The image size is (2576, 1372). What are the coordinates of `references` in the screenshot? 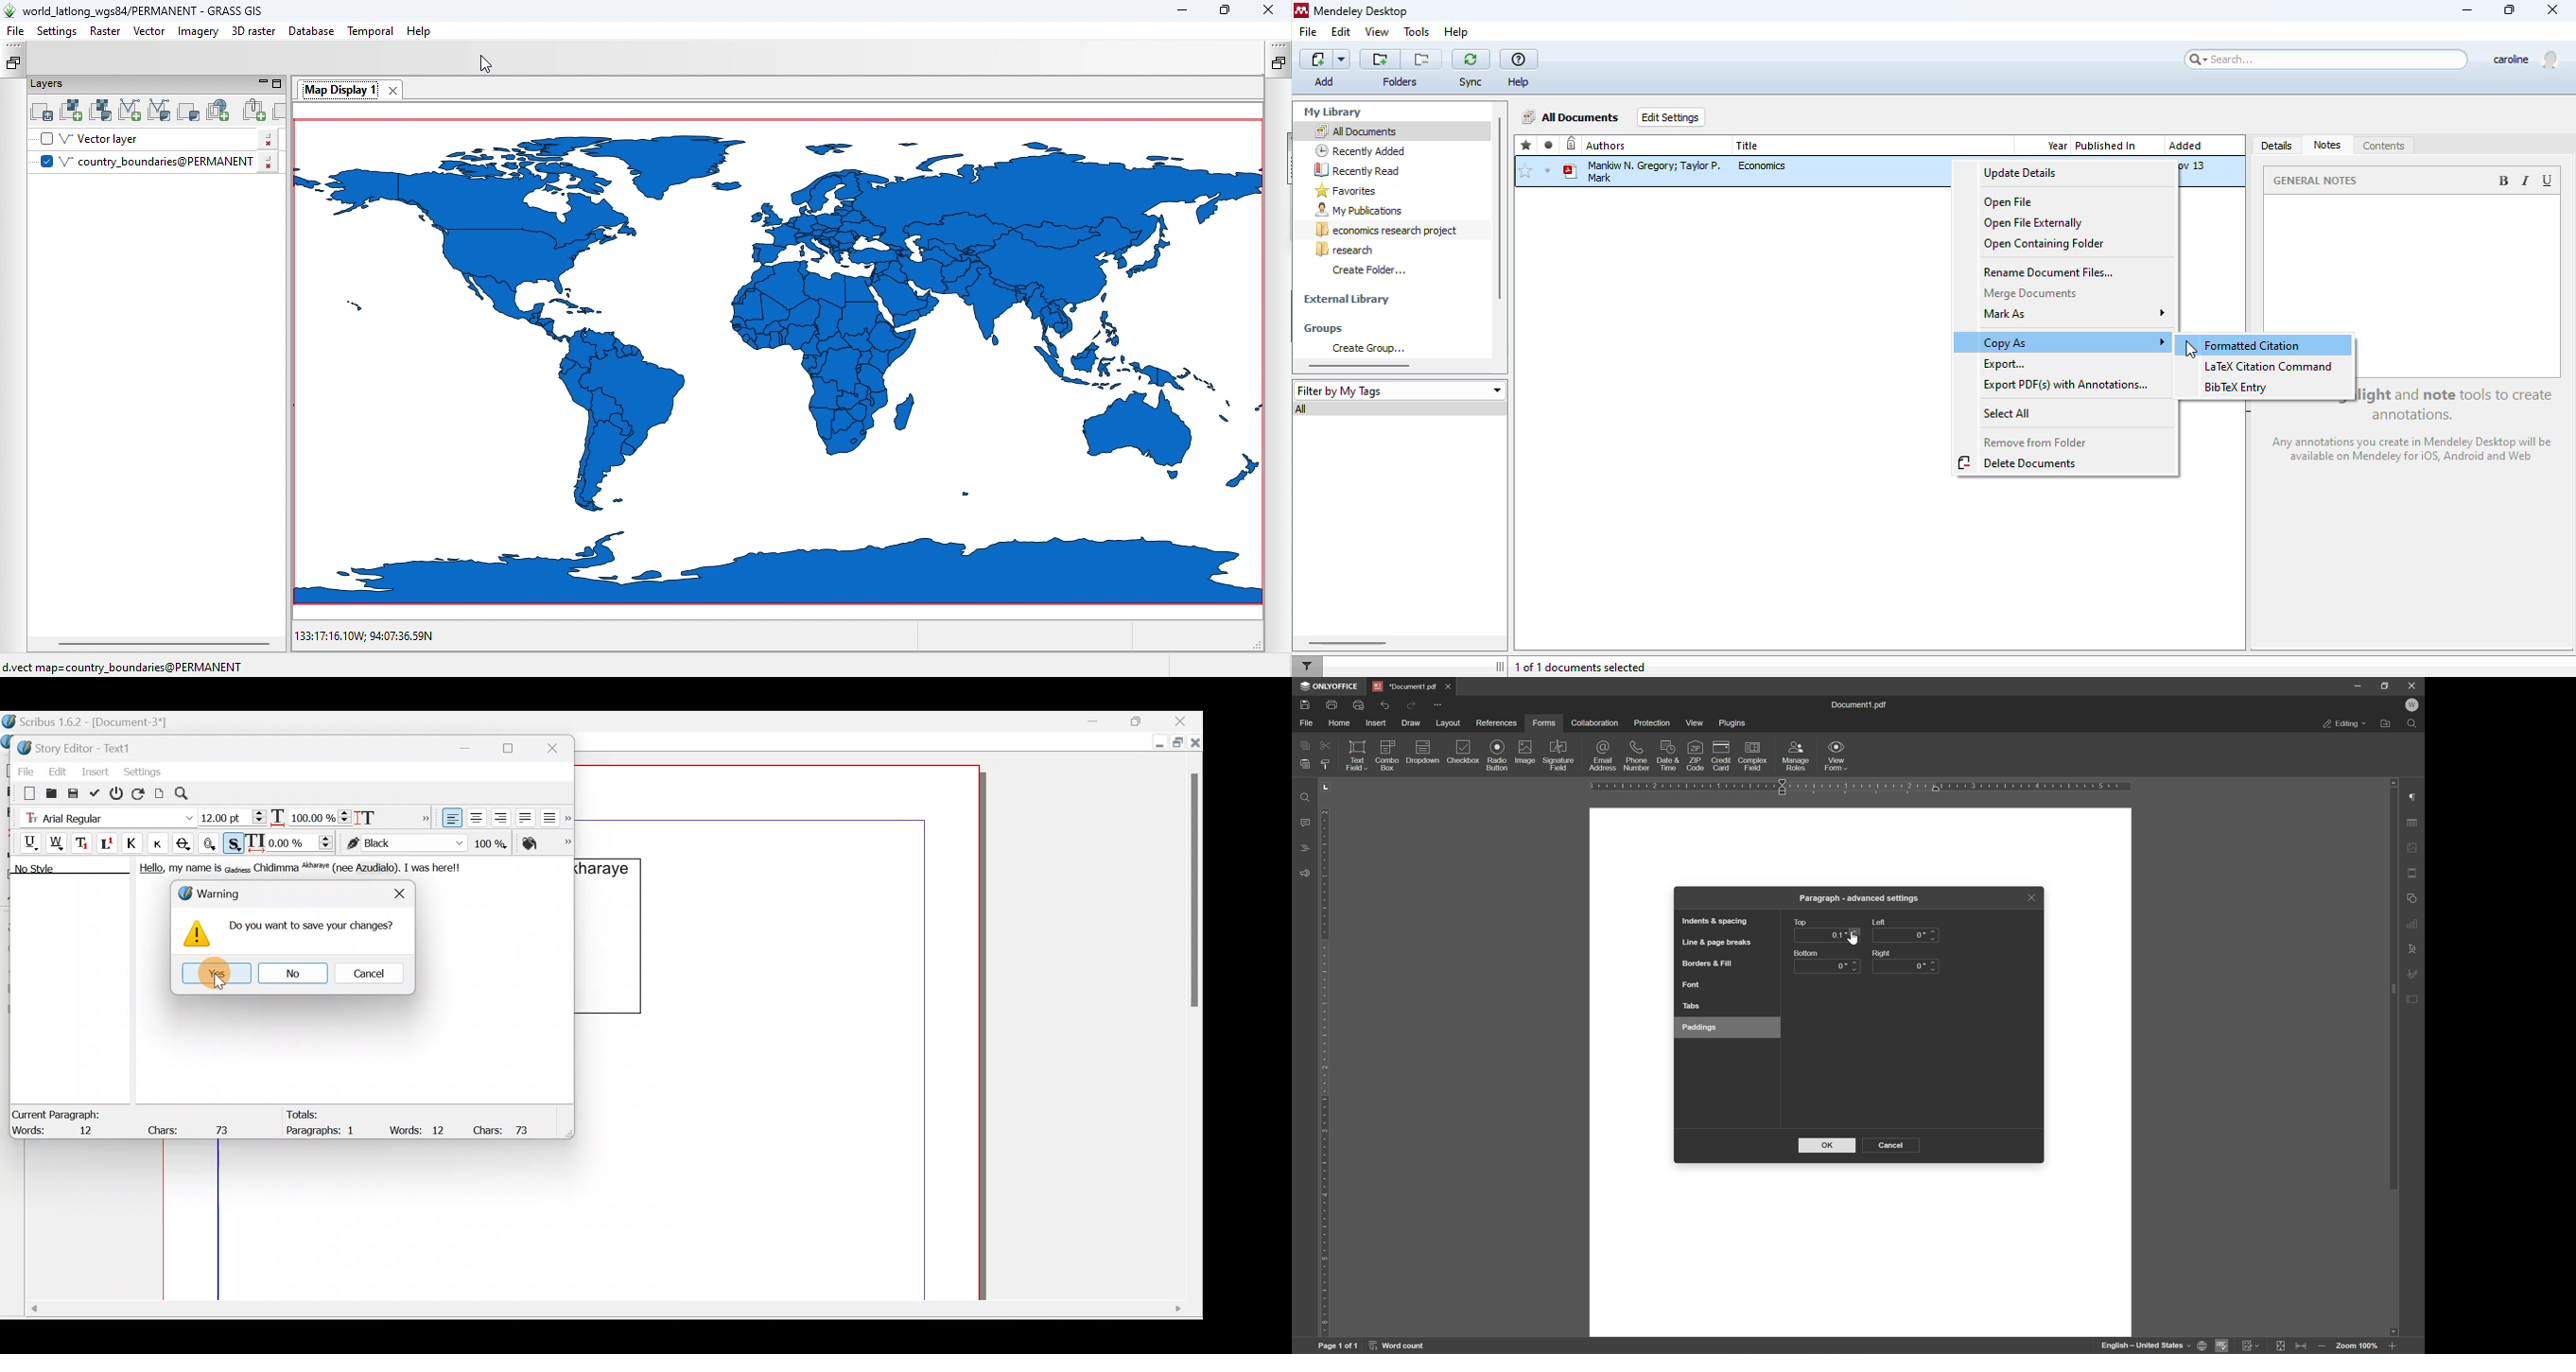 It's located at (1496, 723).